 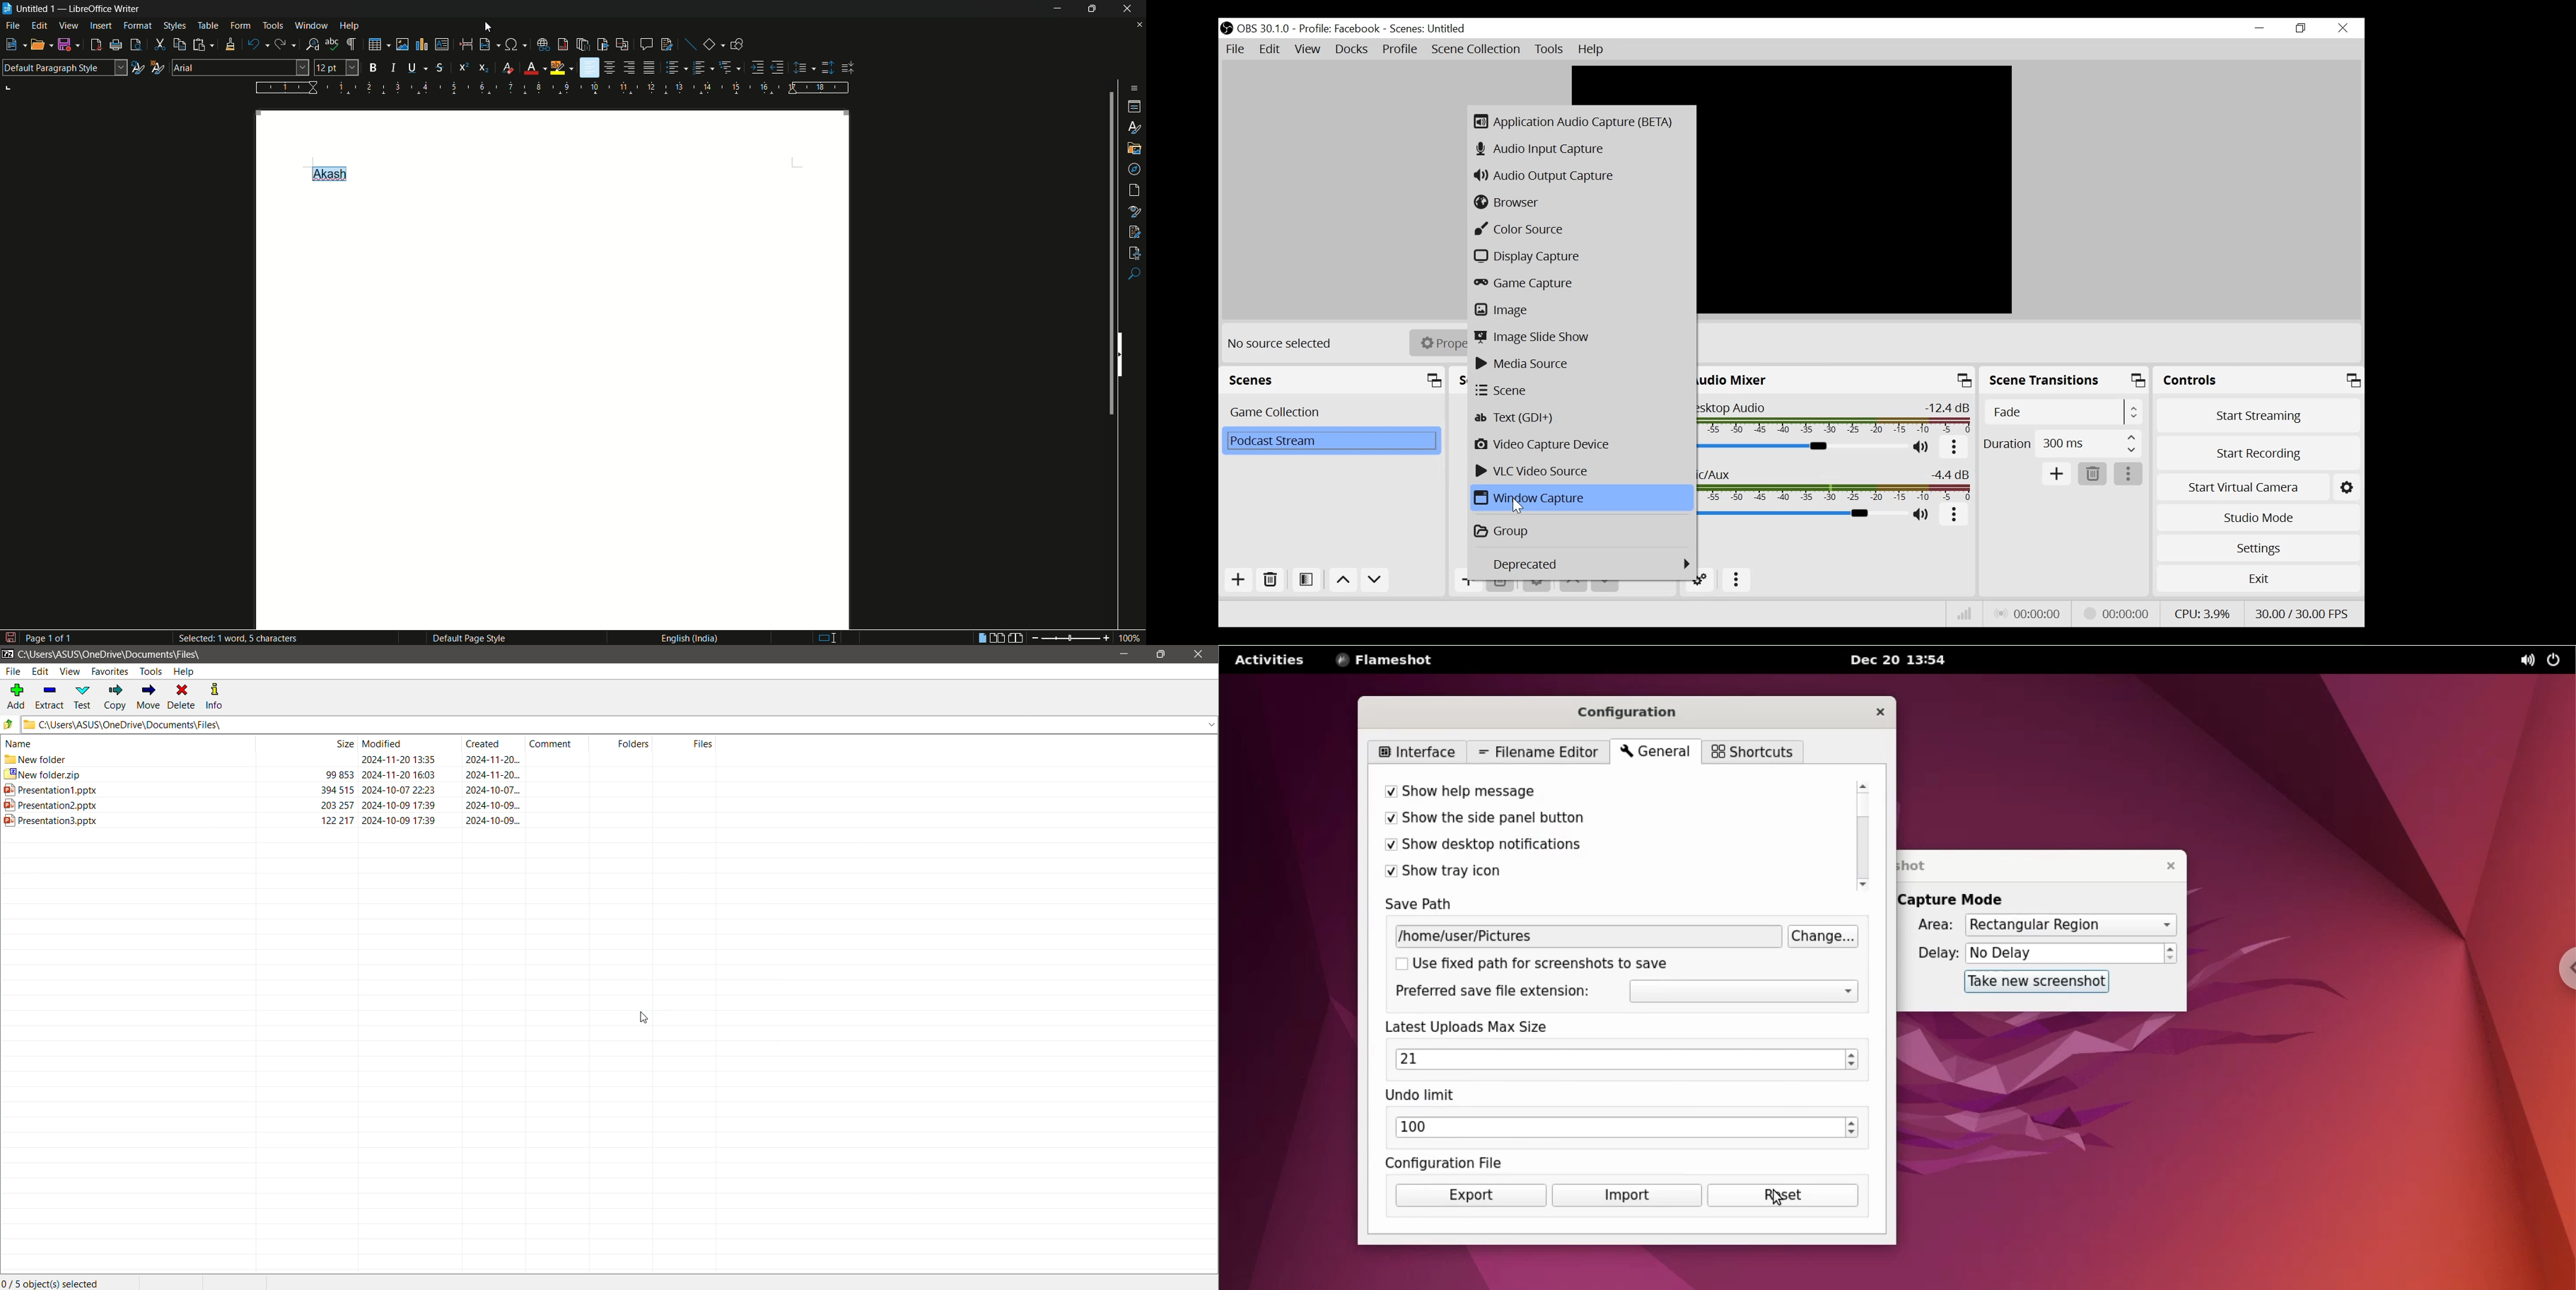 What do you see at coordinates (11, 45) in the screenshot?
I see `new file` at bounding box center [11, 45].